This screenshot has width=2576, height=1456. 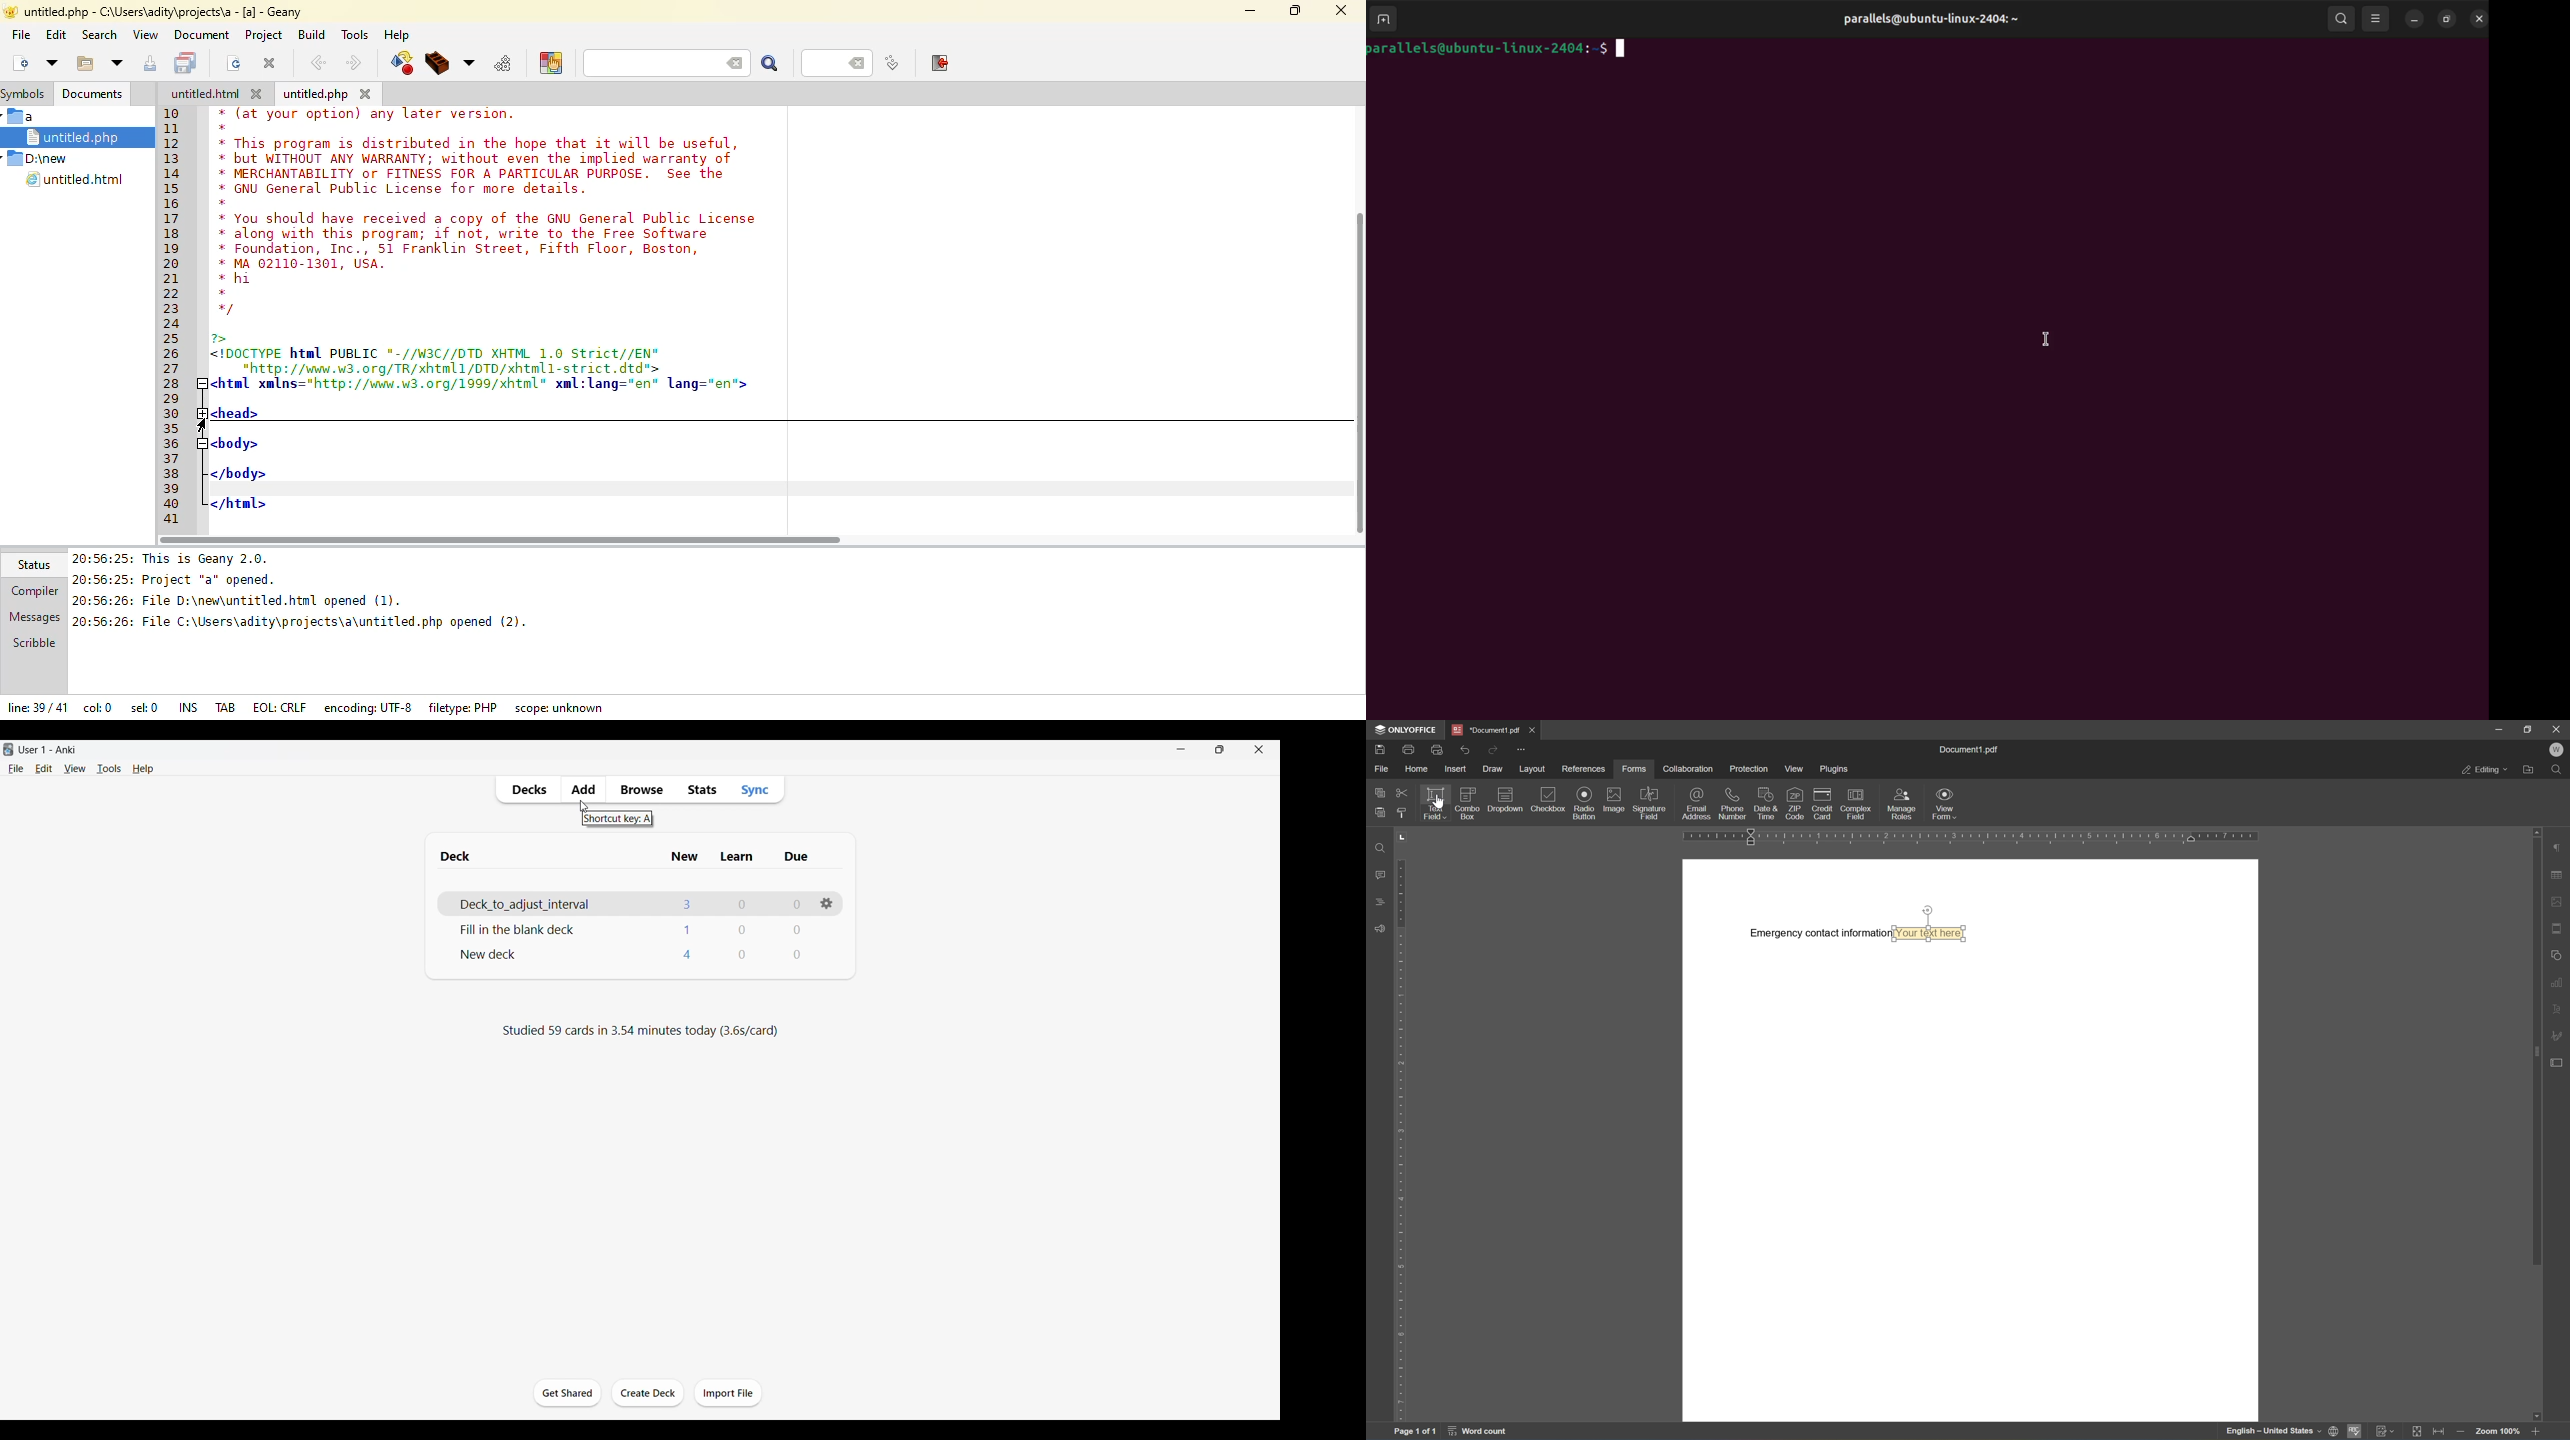 What do you see at coordinates (1417, 768) in the screenshot?
I see `home` at bounding box center [1417, 768].